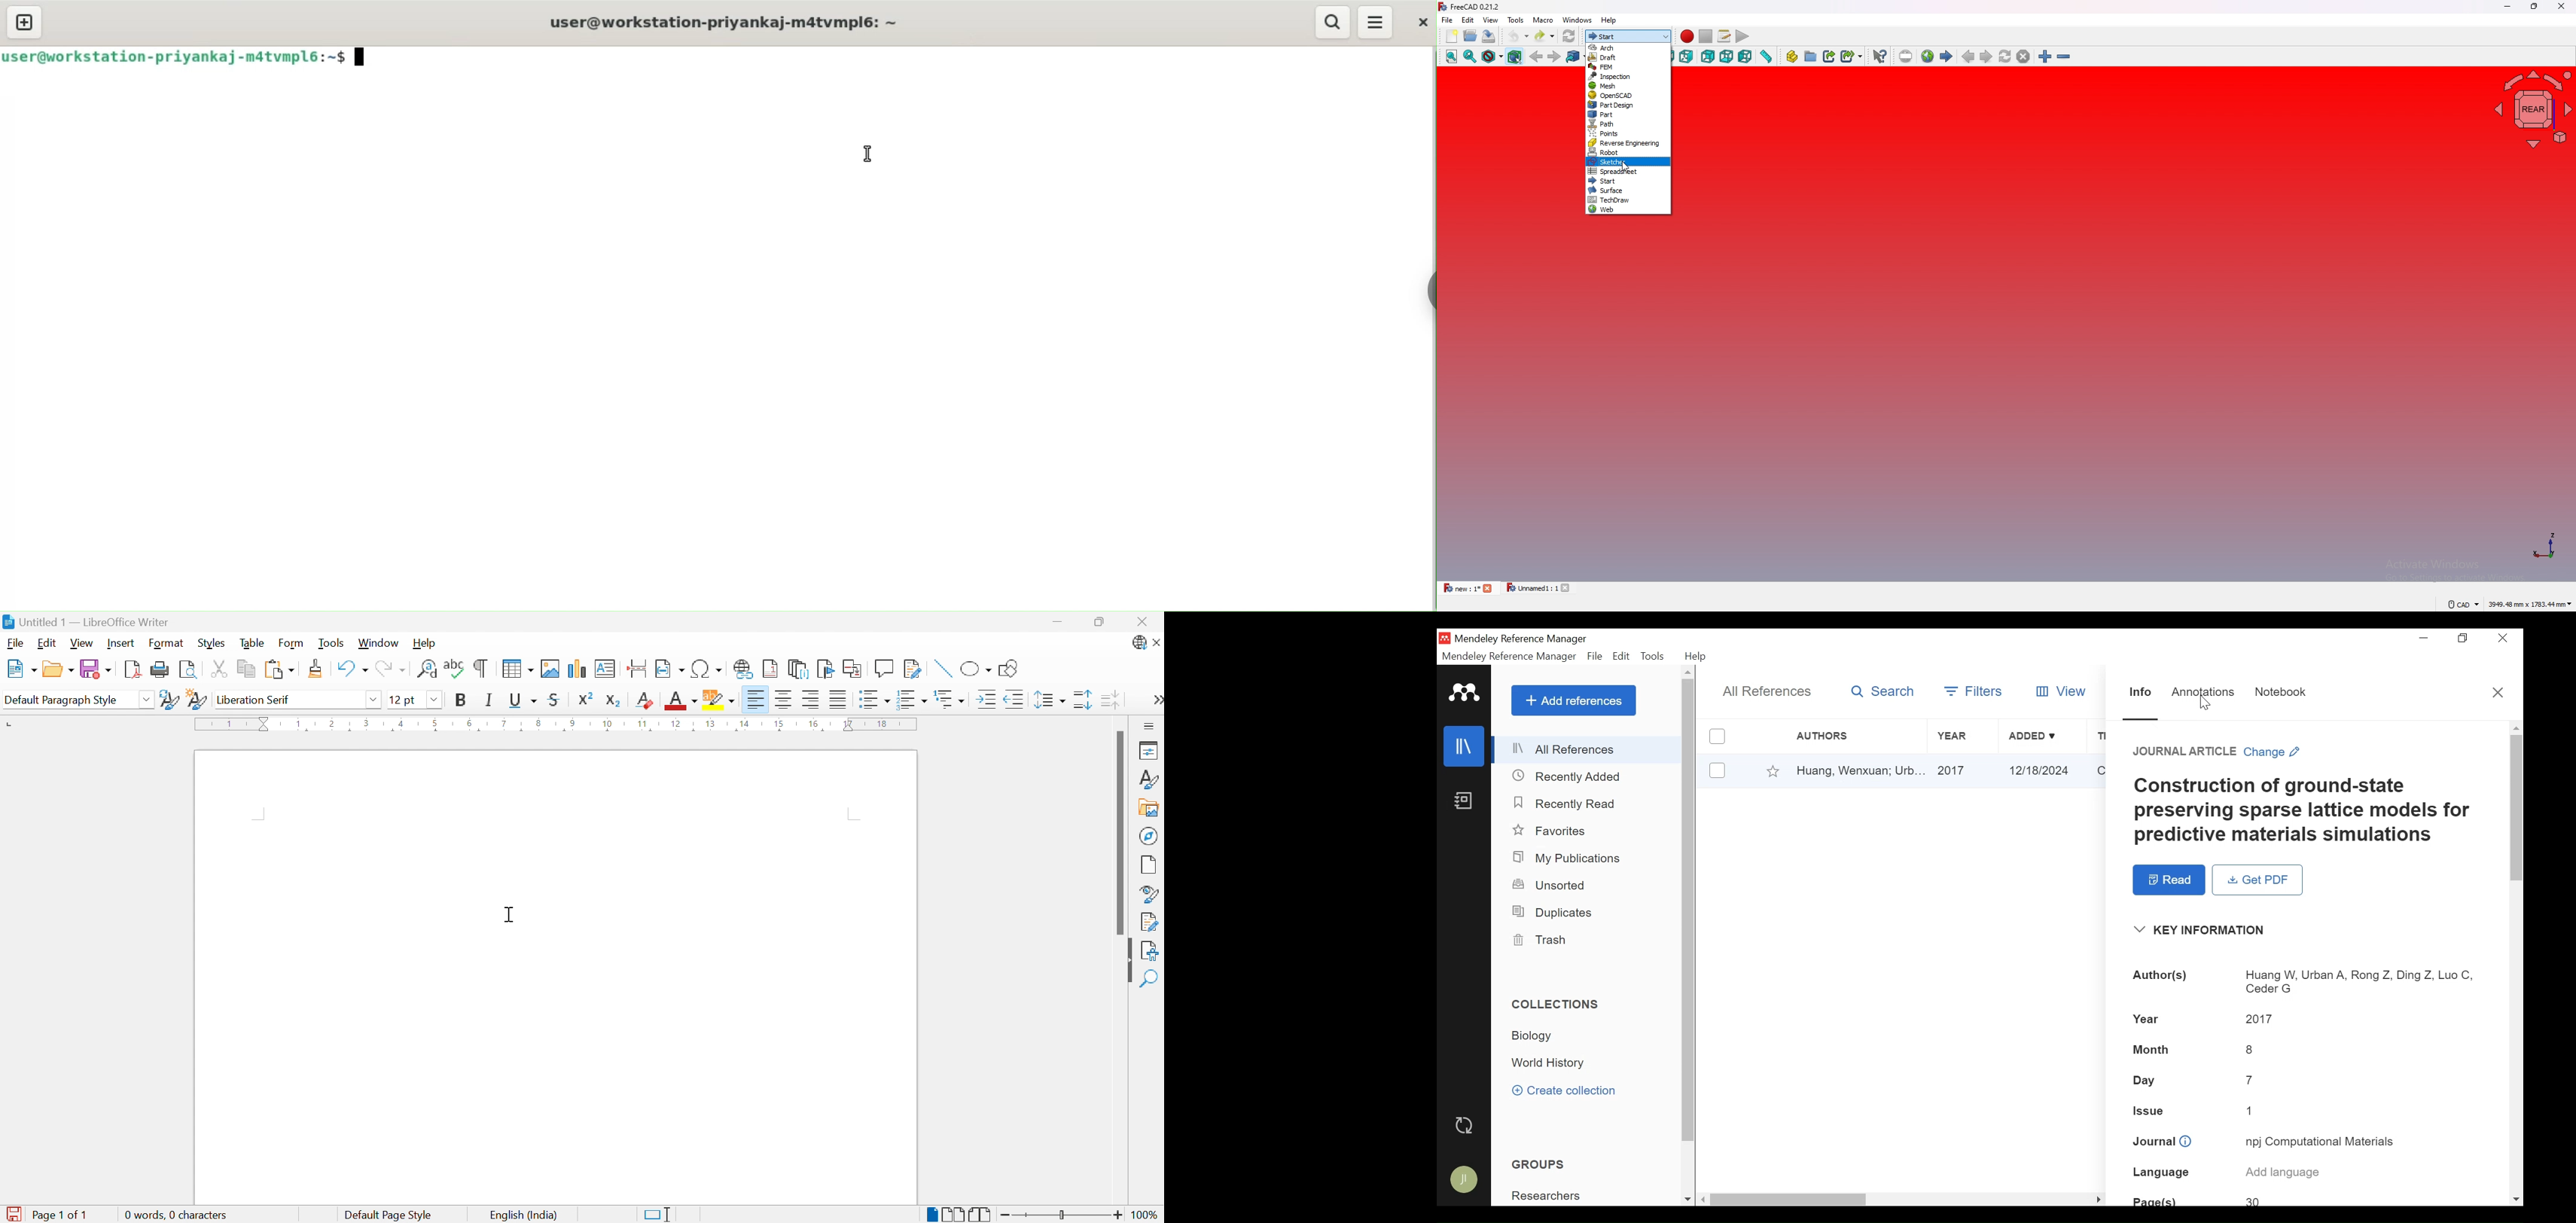 Image resolution: width=2576 pixels, height=1232 pixels. Describe the element at coordinates (1150, 921) in the screenshot. I see `Manage check` at that location.